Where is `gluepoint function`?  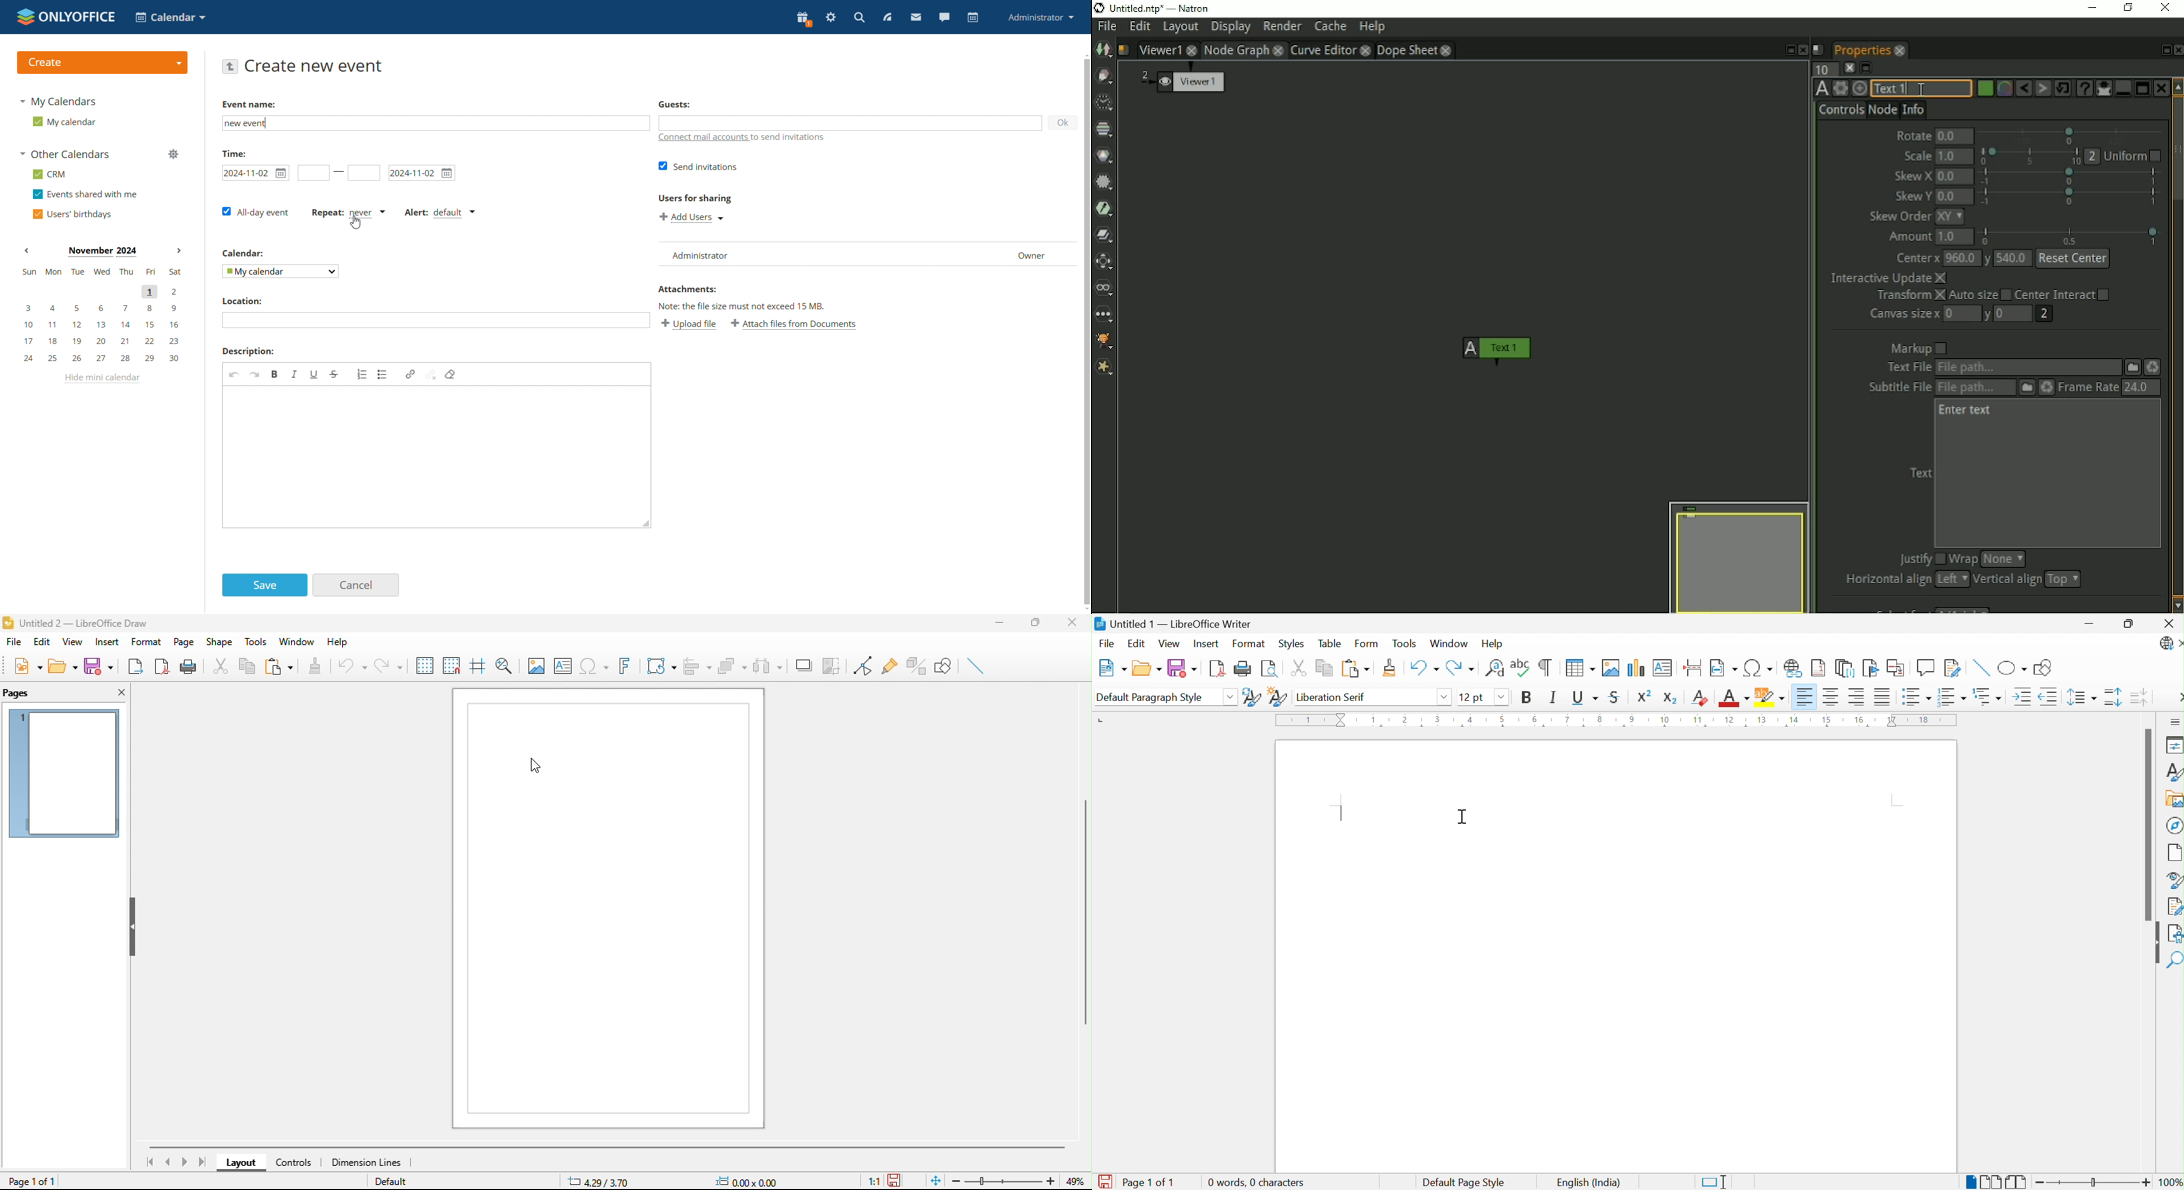
gluepoint function is located at coordinates (888, 668).